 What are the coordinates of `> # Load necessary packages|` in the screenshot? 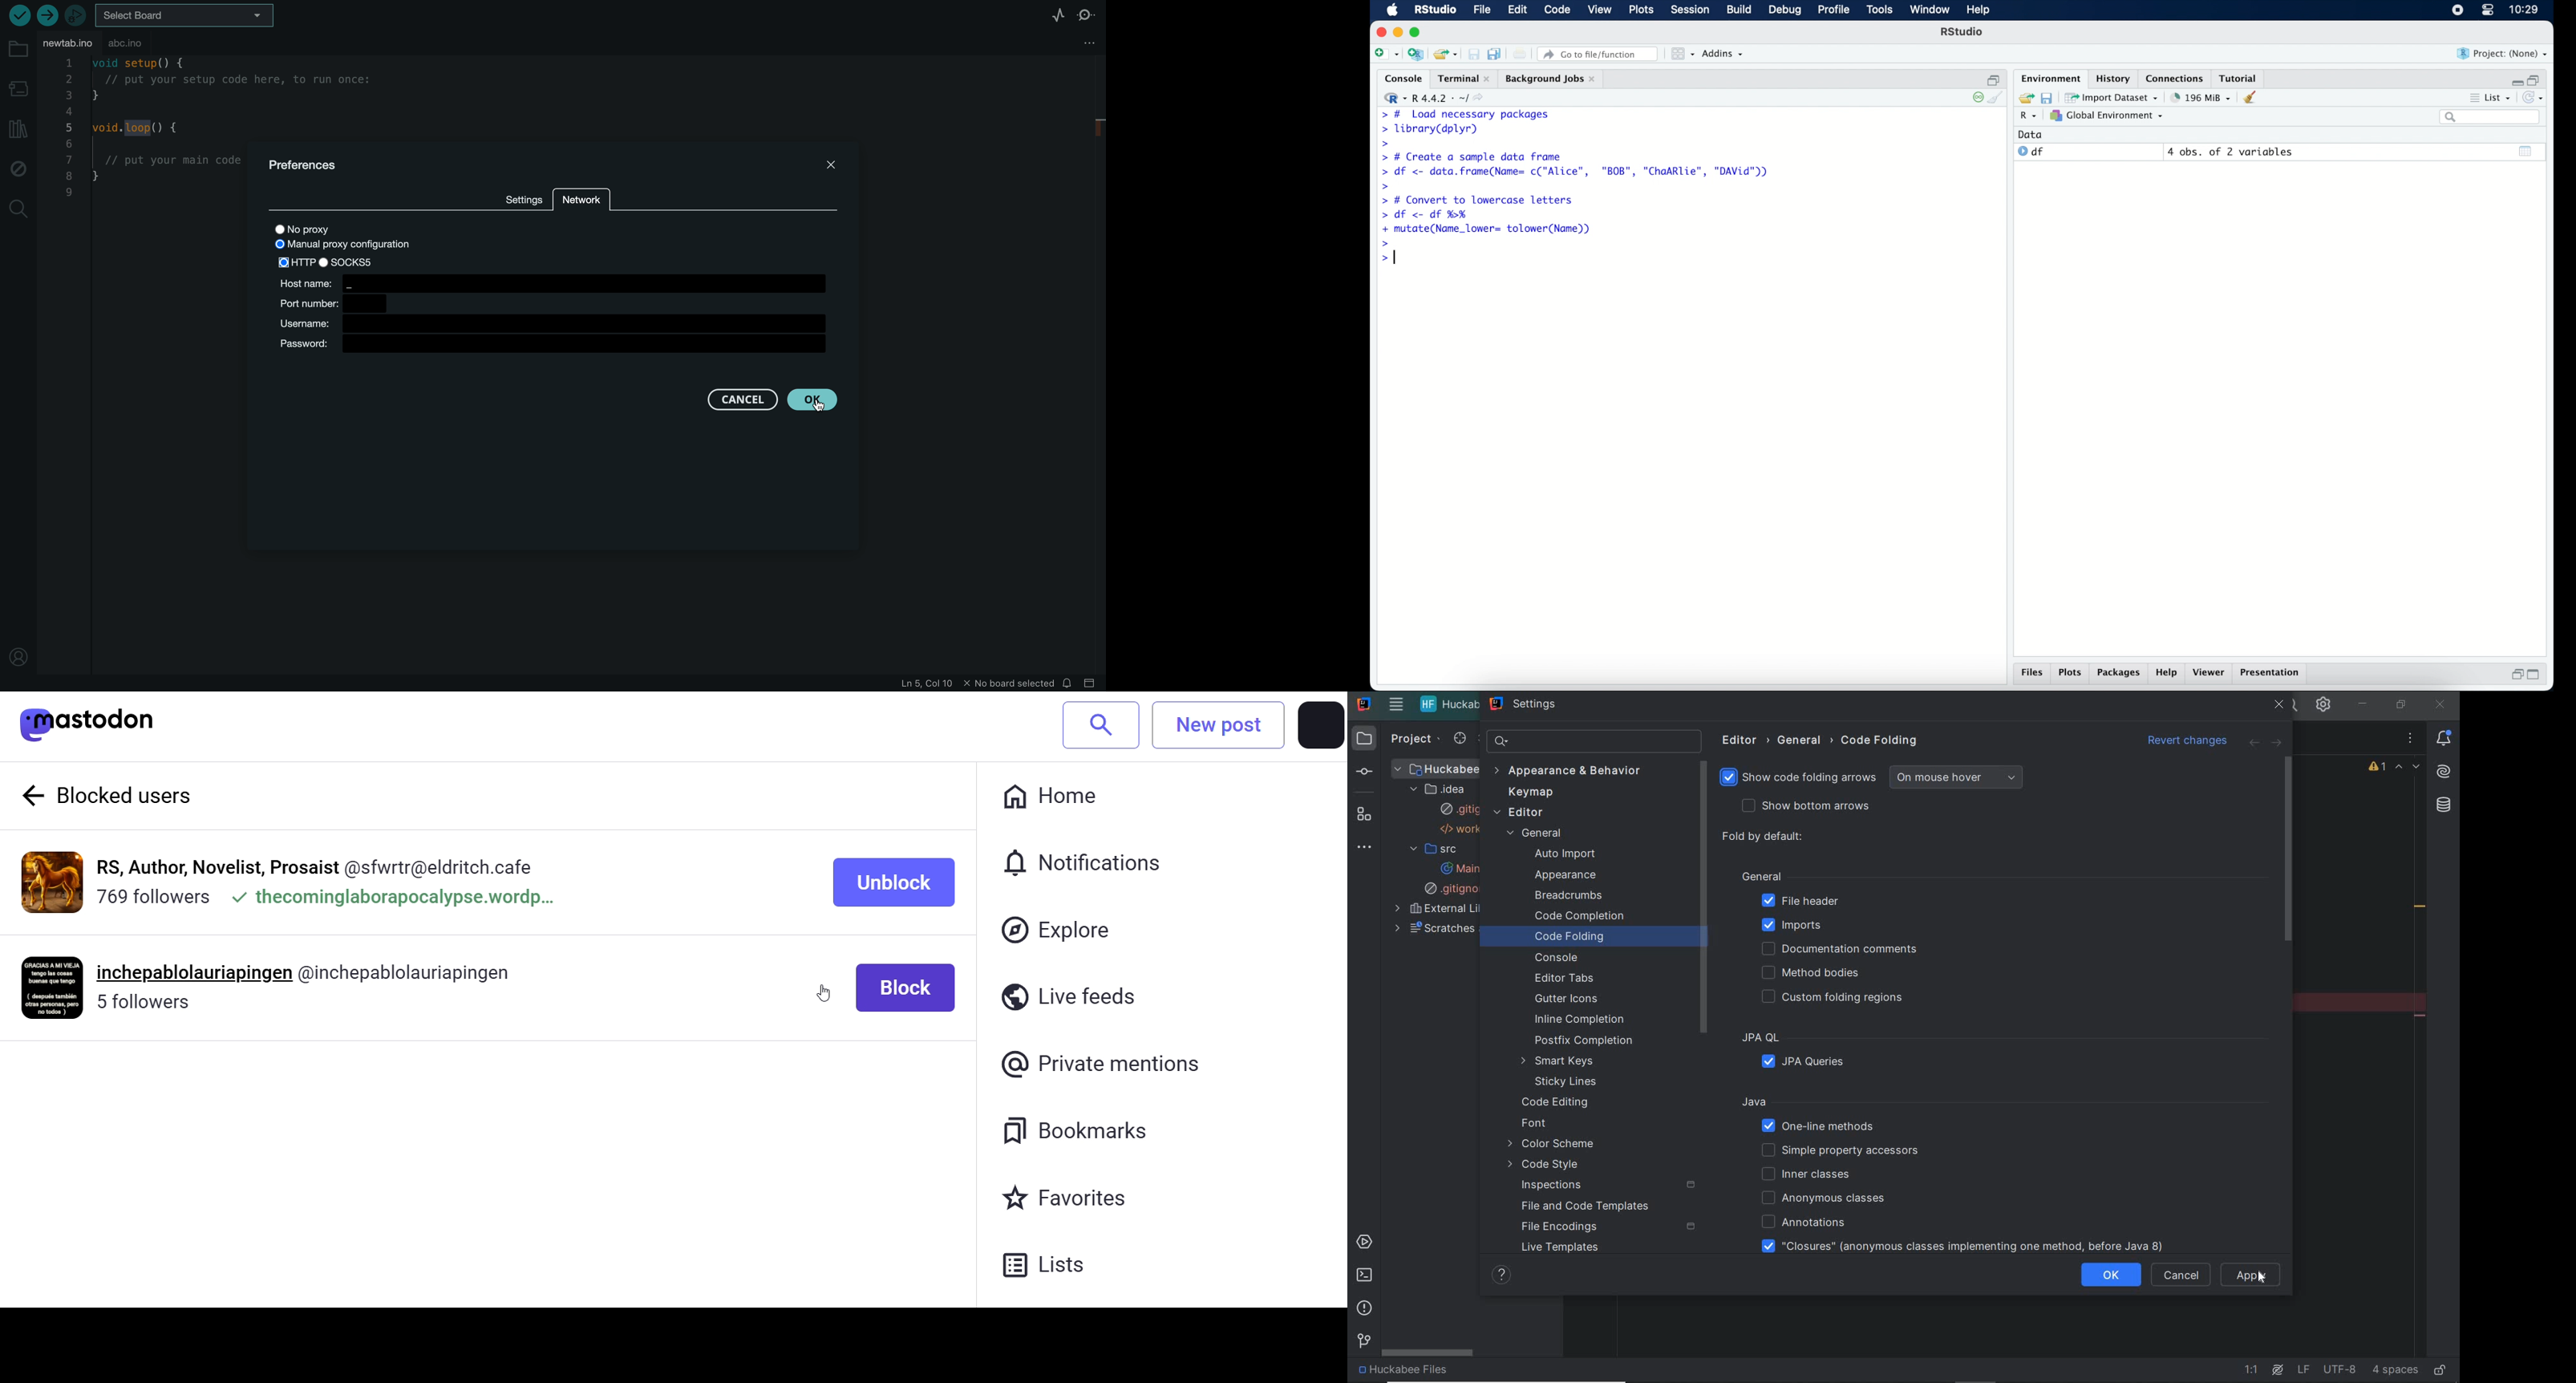 It's located at (1464, 113).